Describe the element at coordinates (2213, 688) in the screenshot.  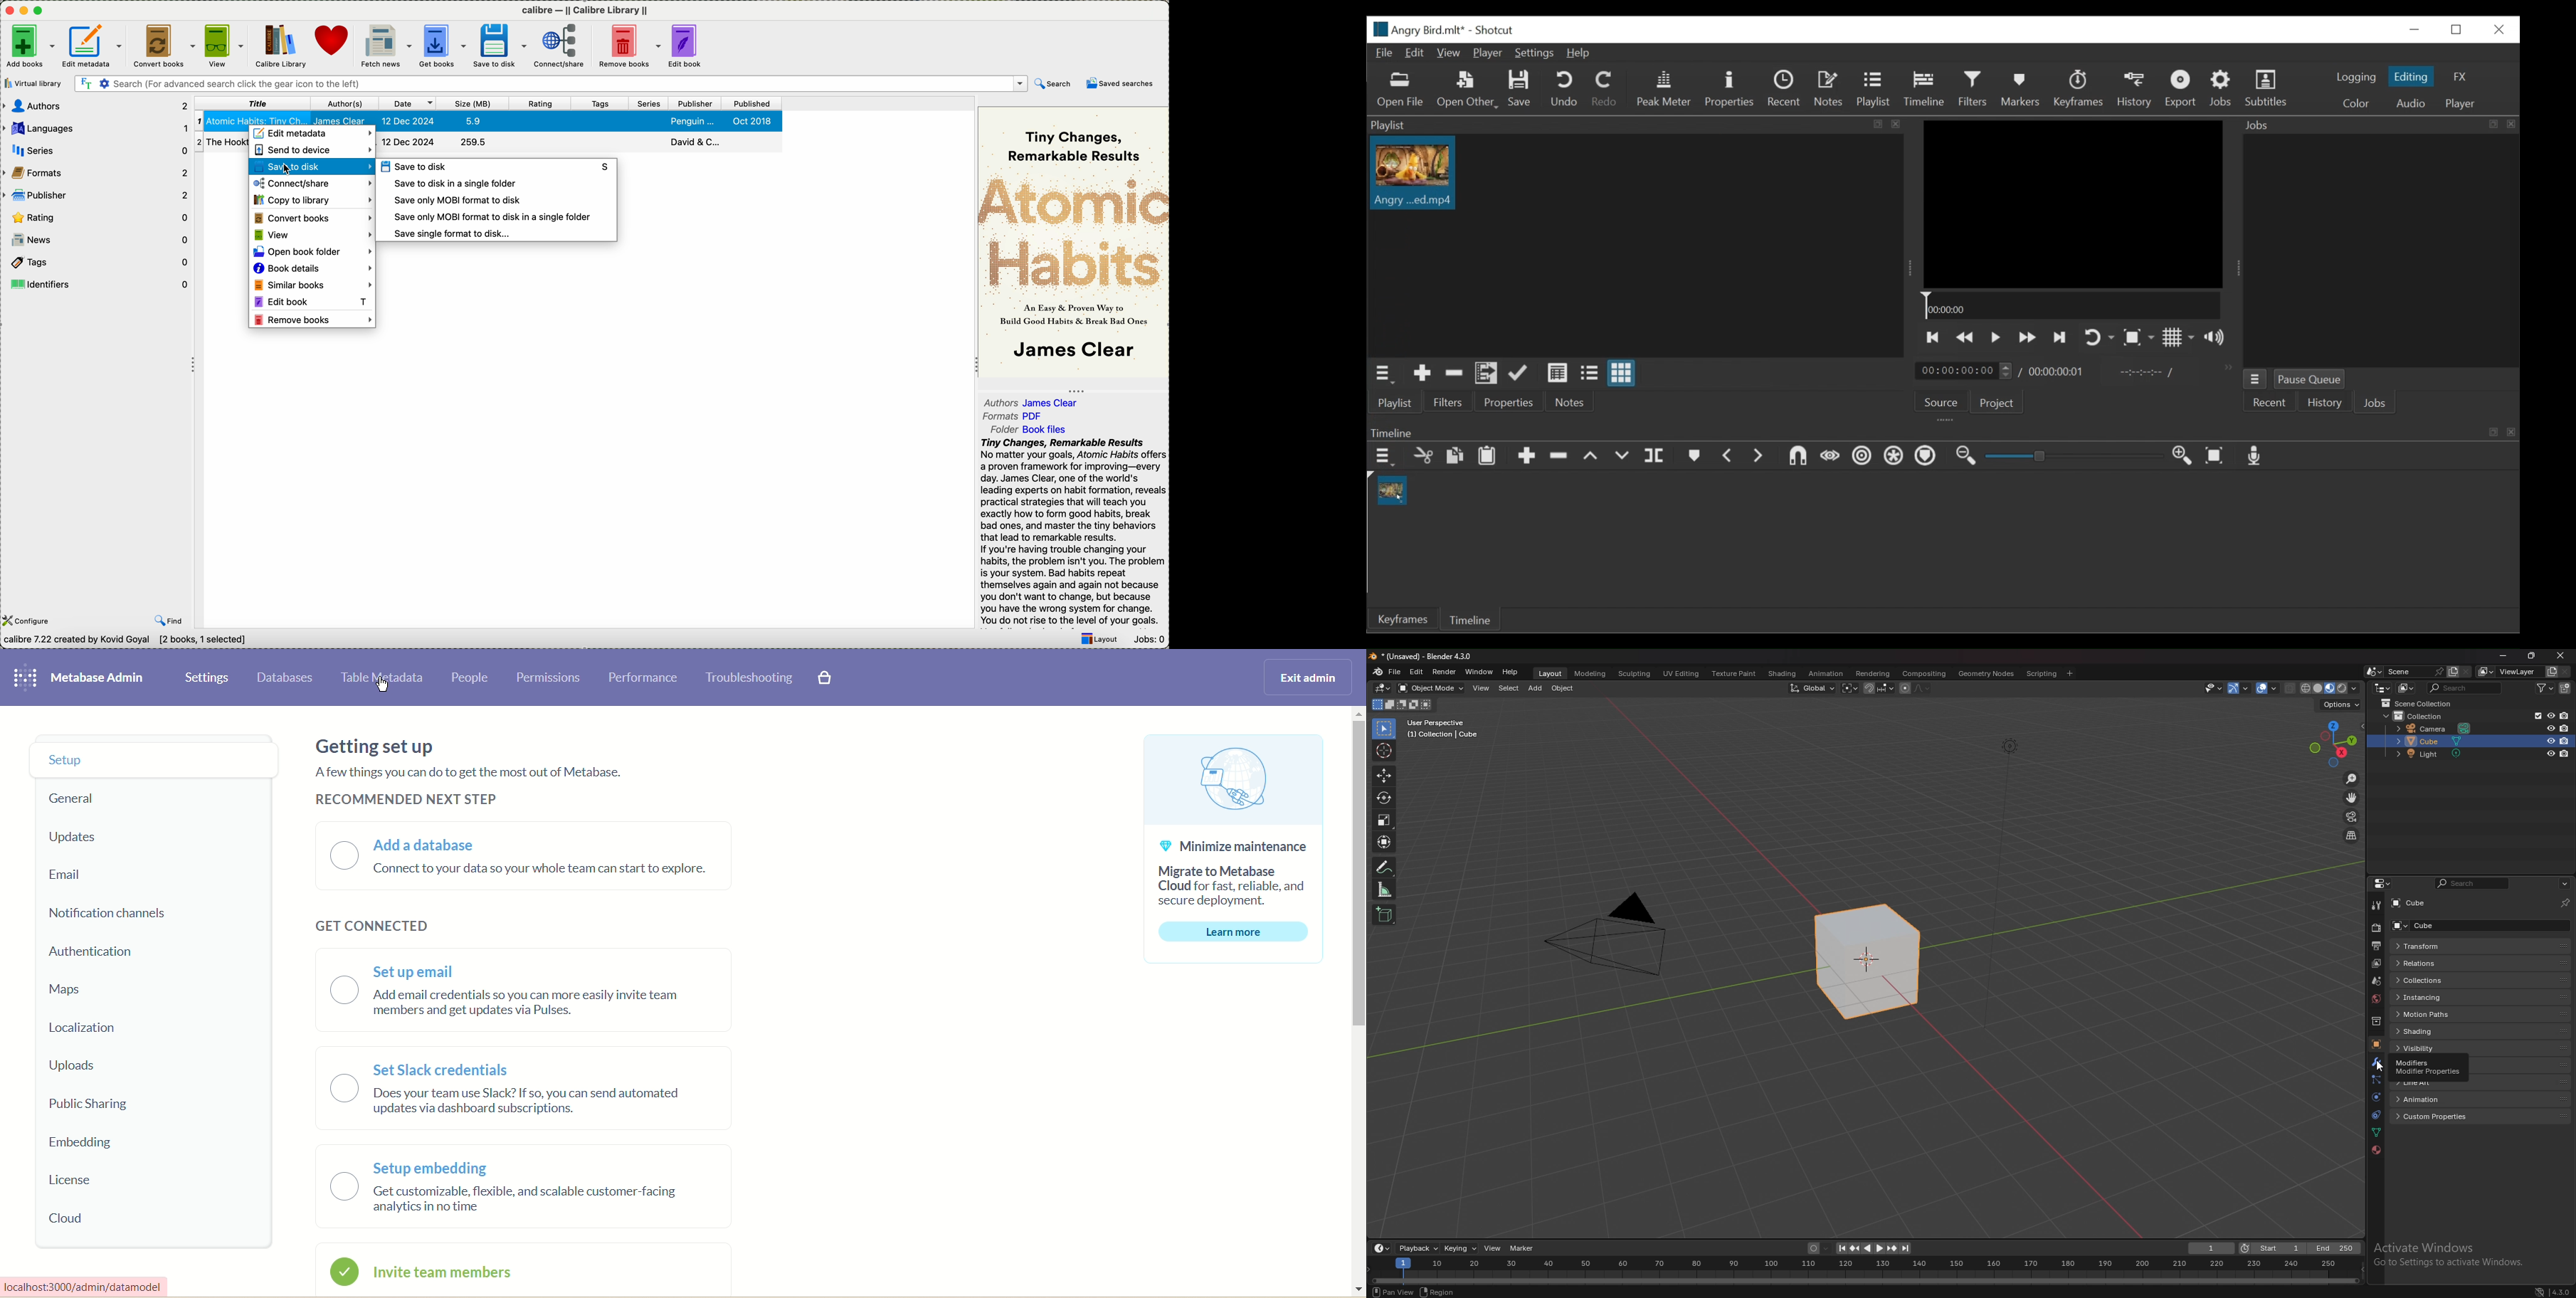
I see `visiblity and selectibility` at that location.